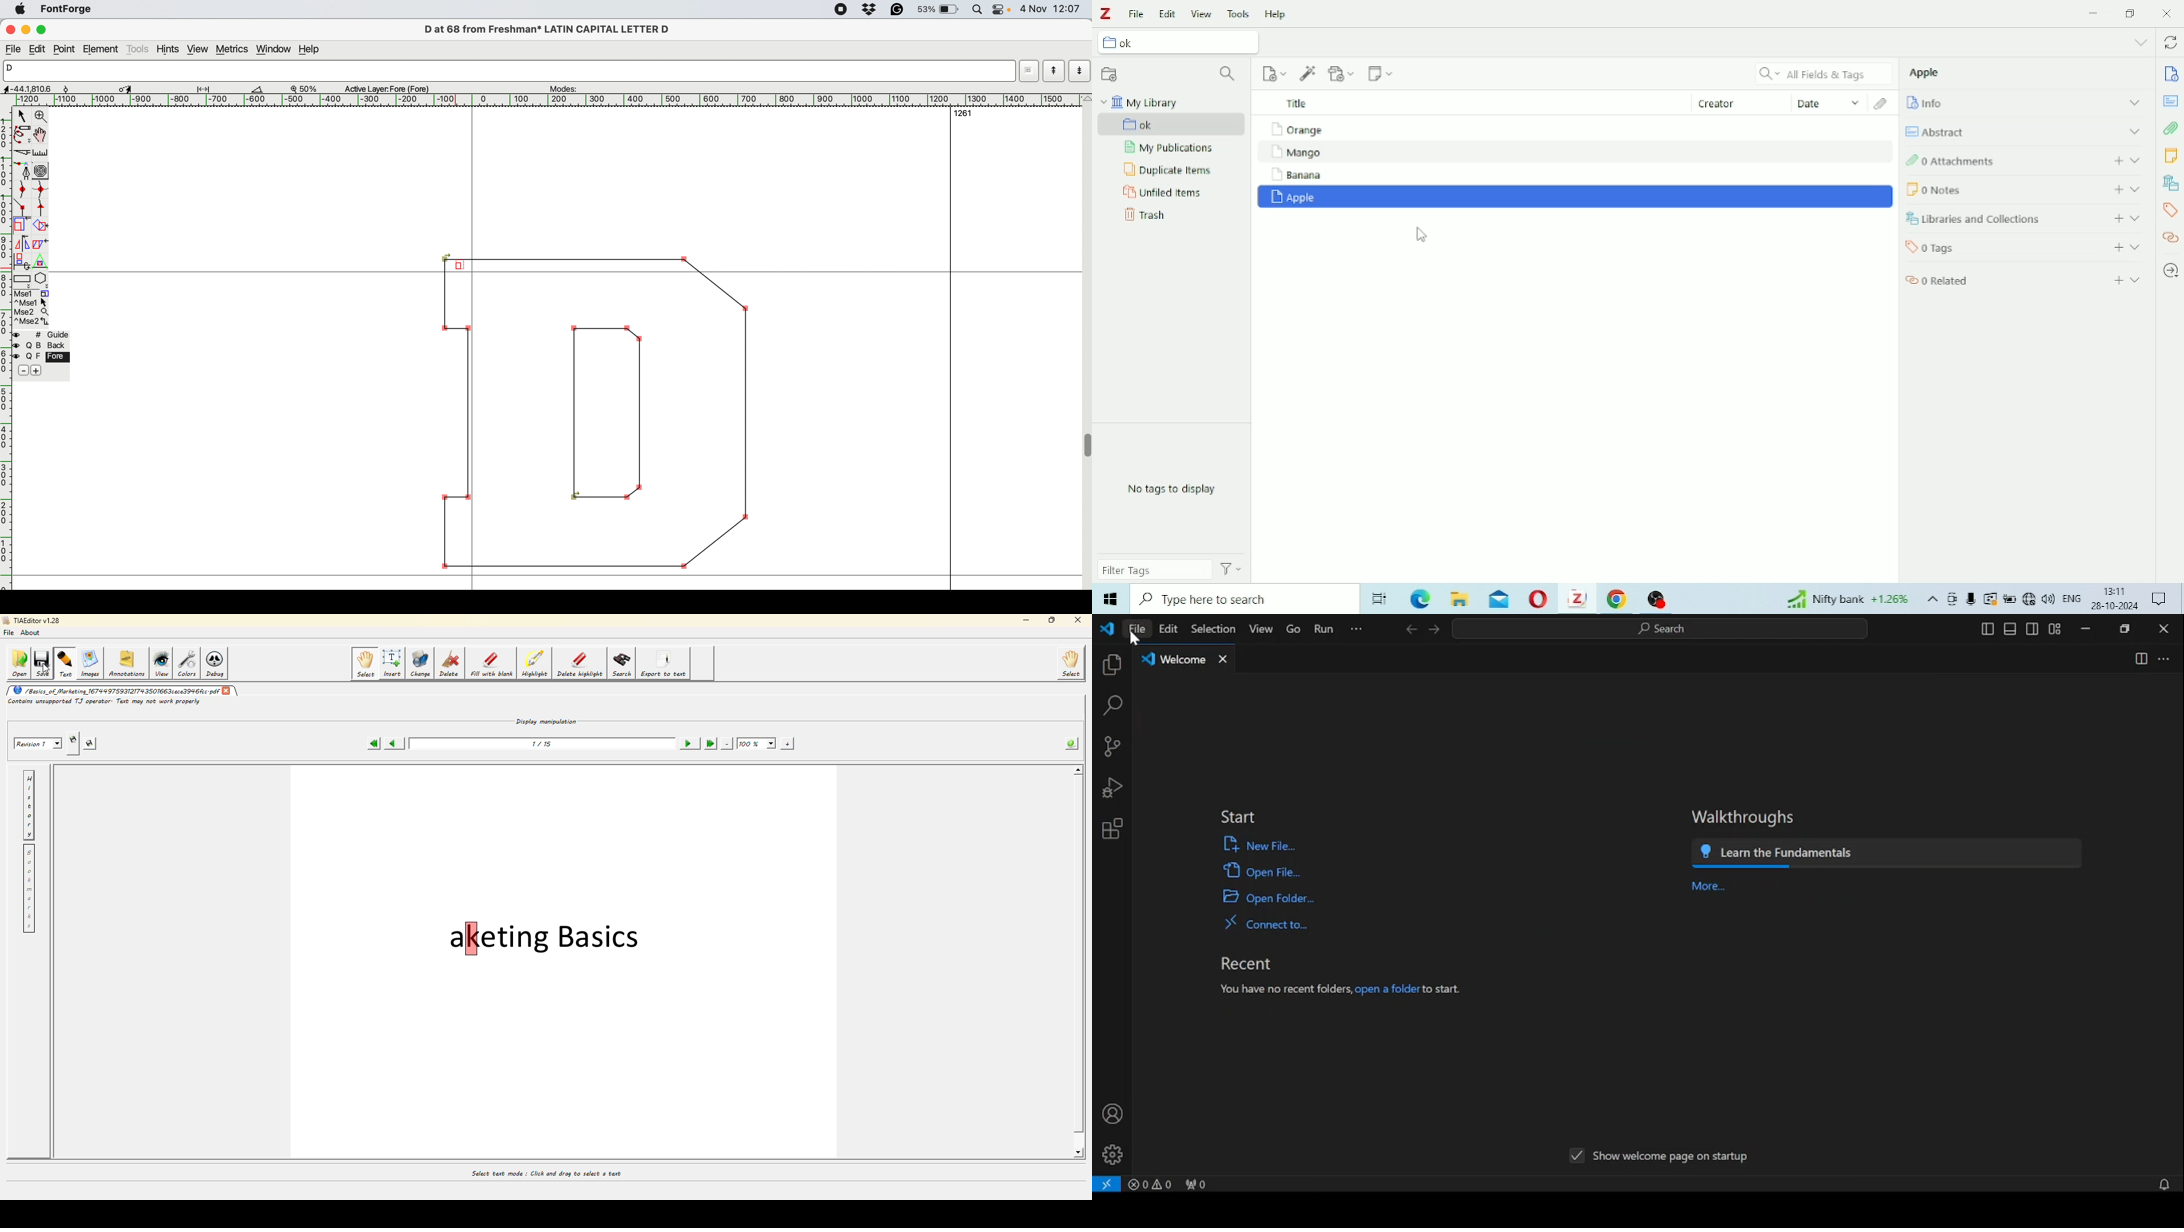 Image resolution: width=2184 pixels, height=1232 pixels. I want to click on explorer, so click(1112, 665).